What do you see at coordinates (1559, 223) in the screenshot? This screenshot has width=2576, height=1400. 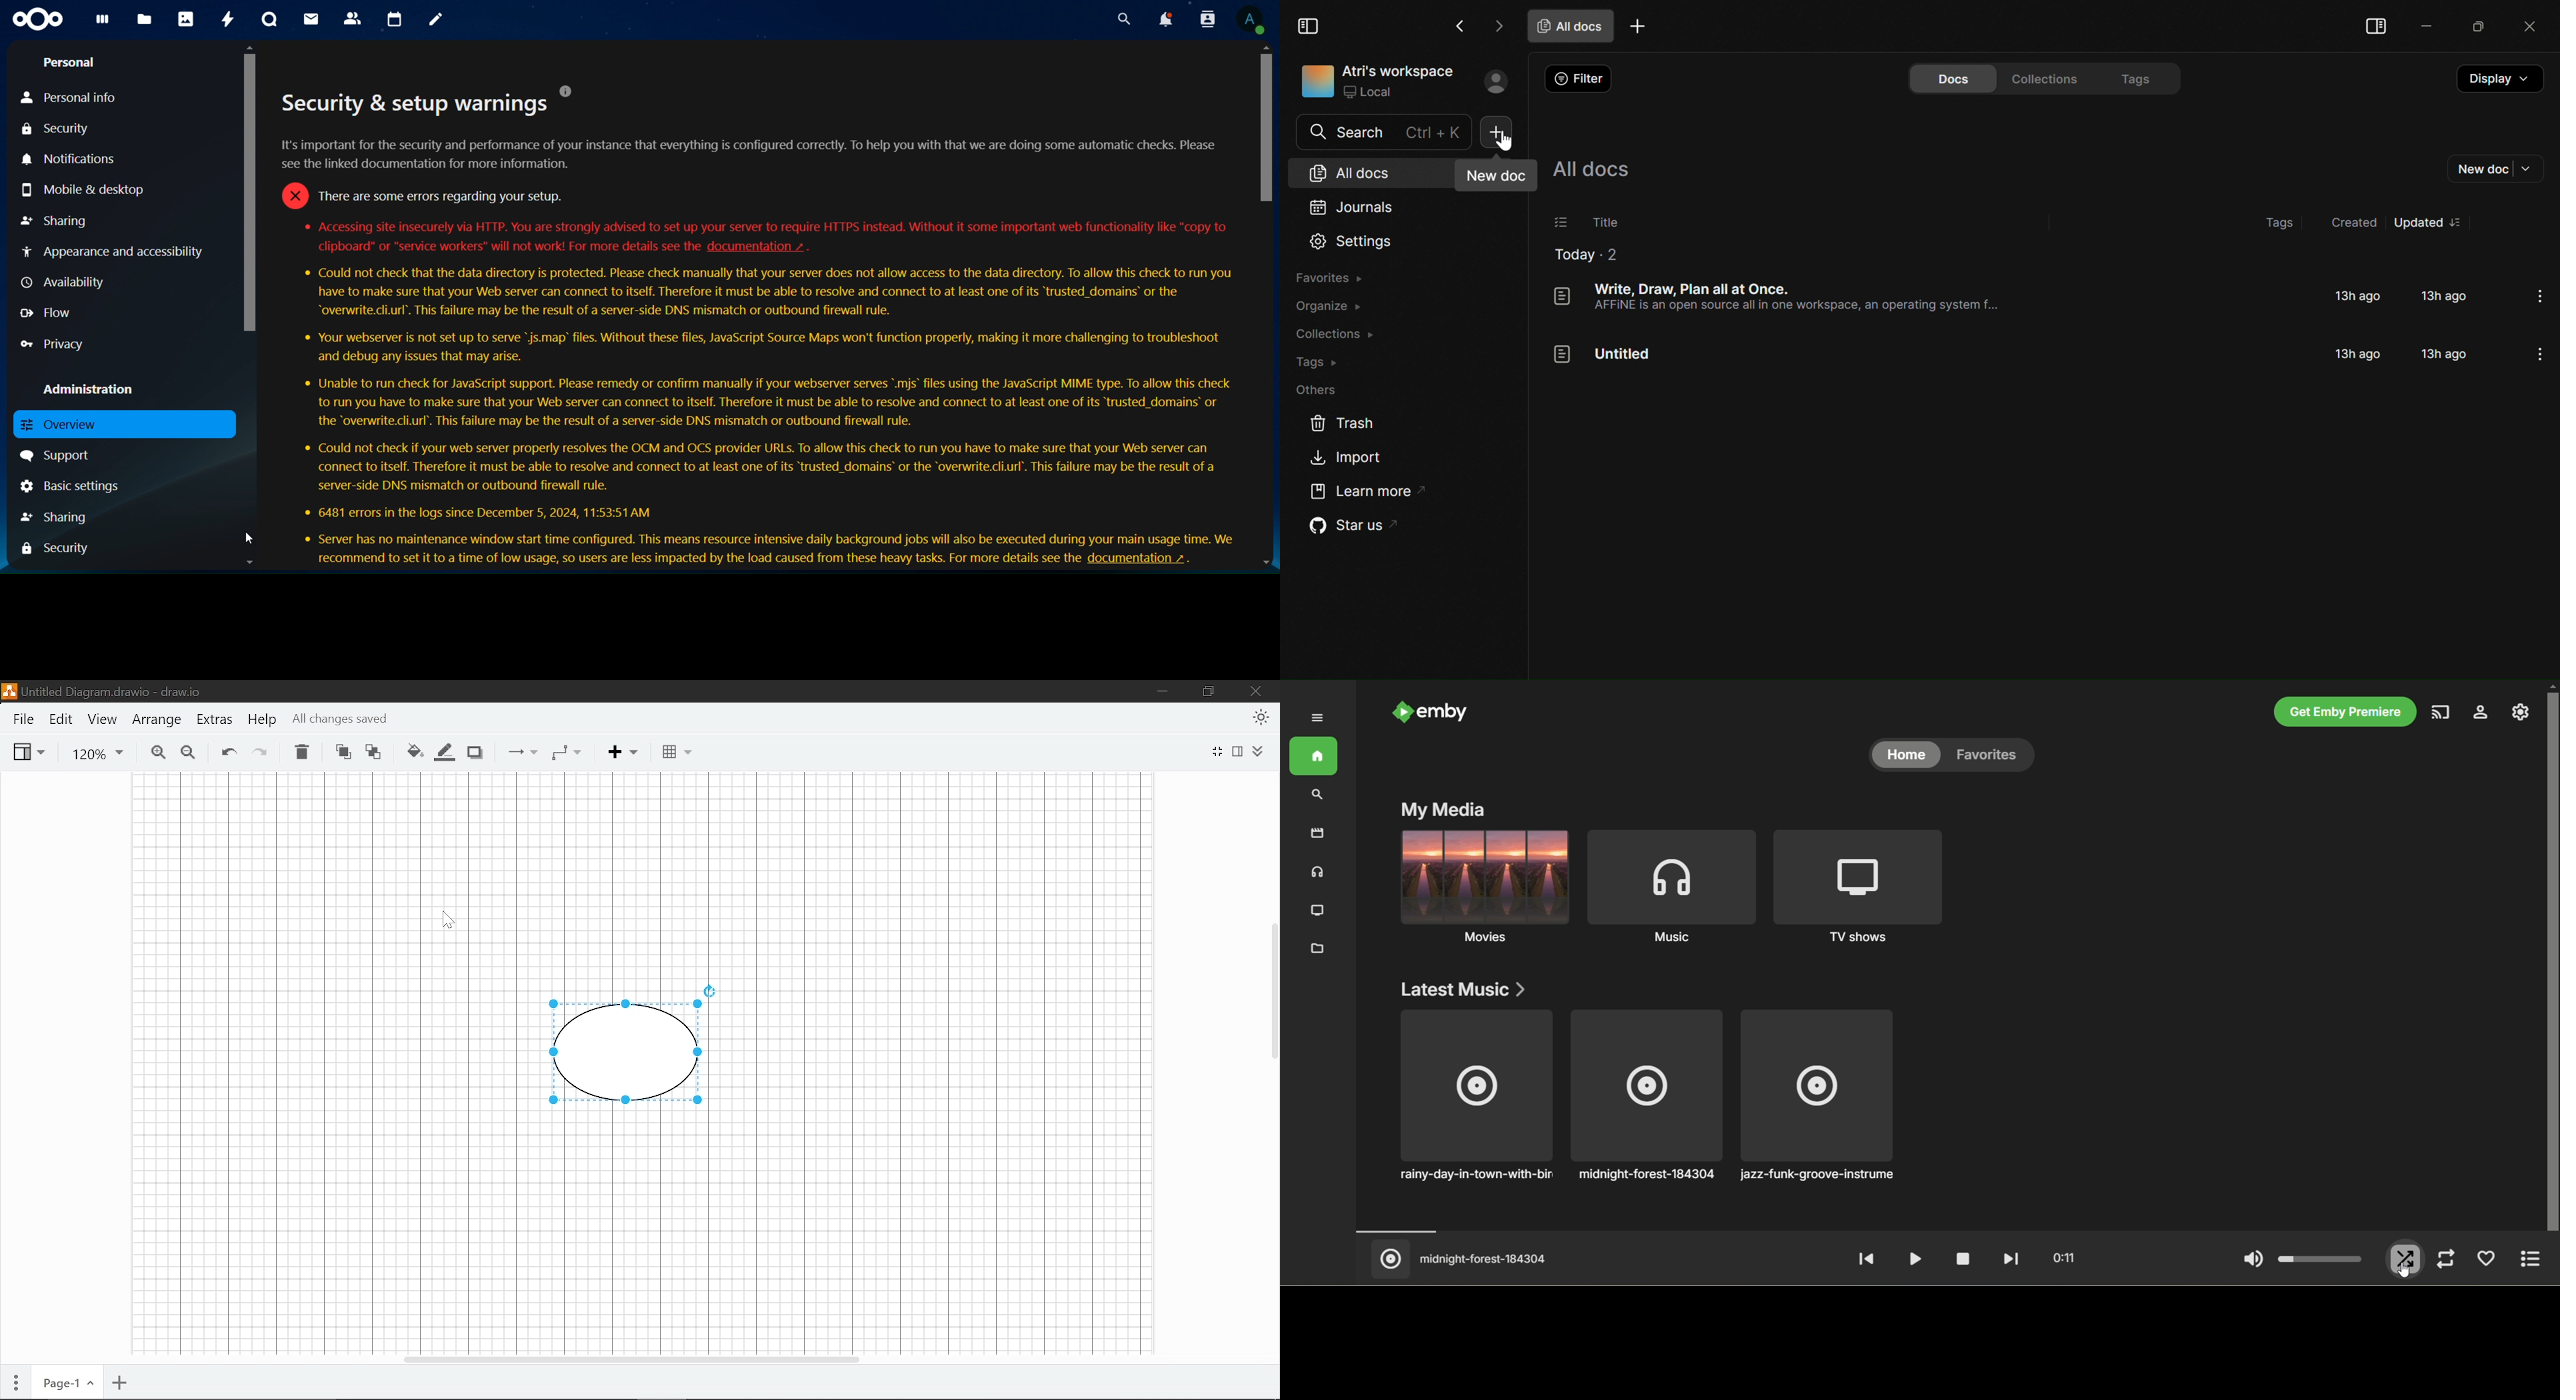 I see `Select documents` at bounding box center [1559, 223].